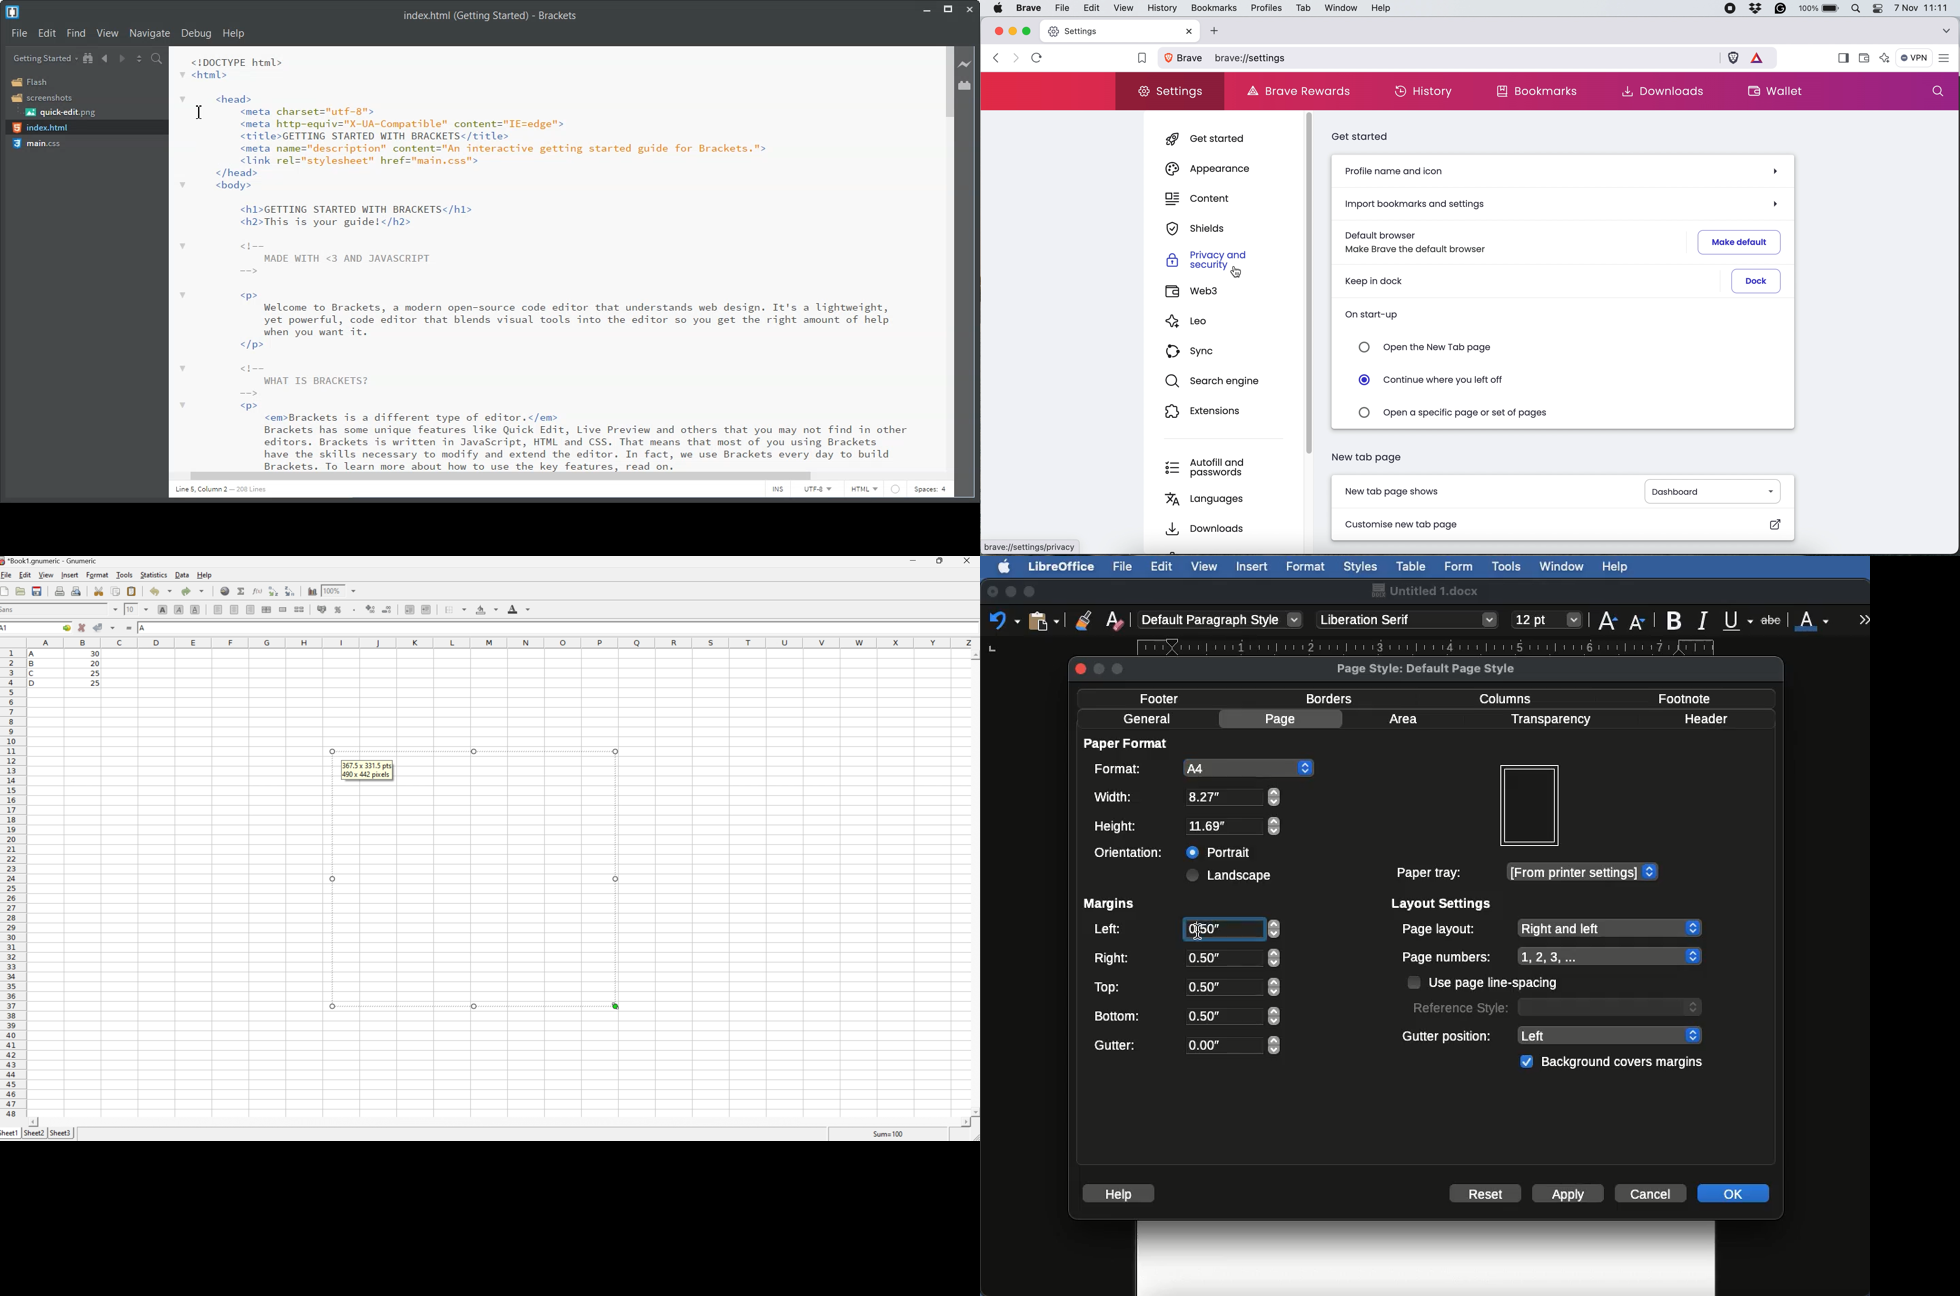  I want to click on Italics, so click(1706, 619).